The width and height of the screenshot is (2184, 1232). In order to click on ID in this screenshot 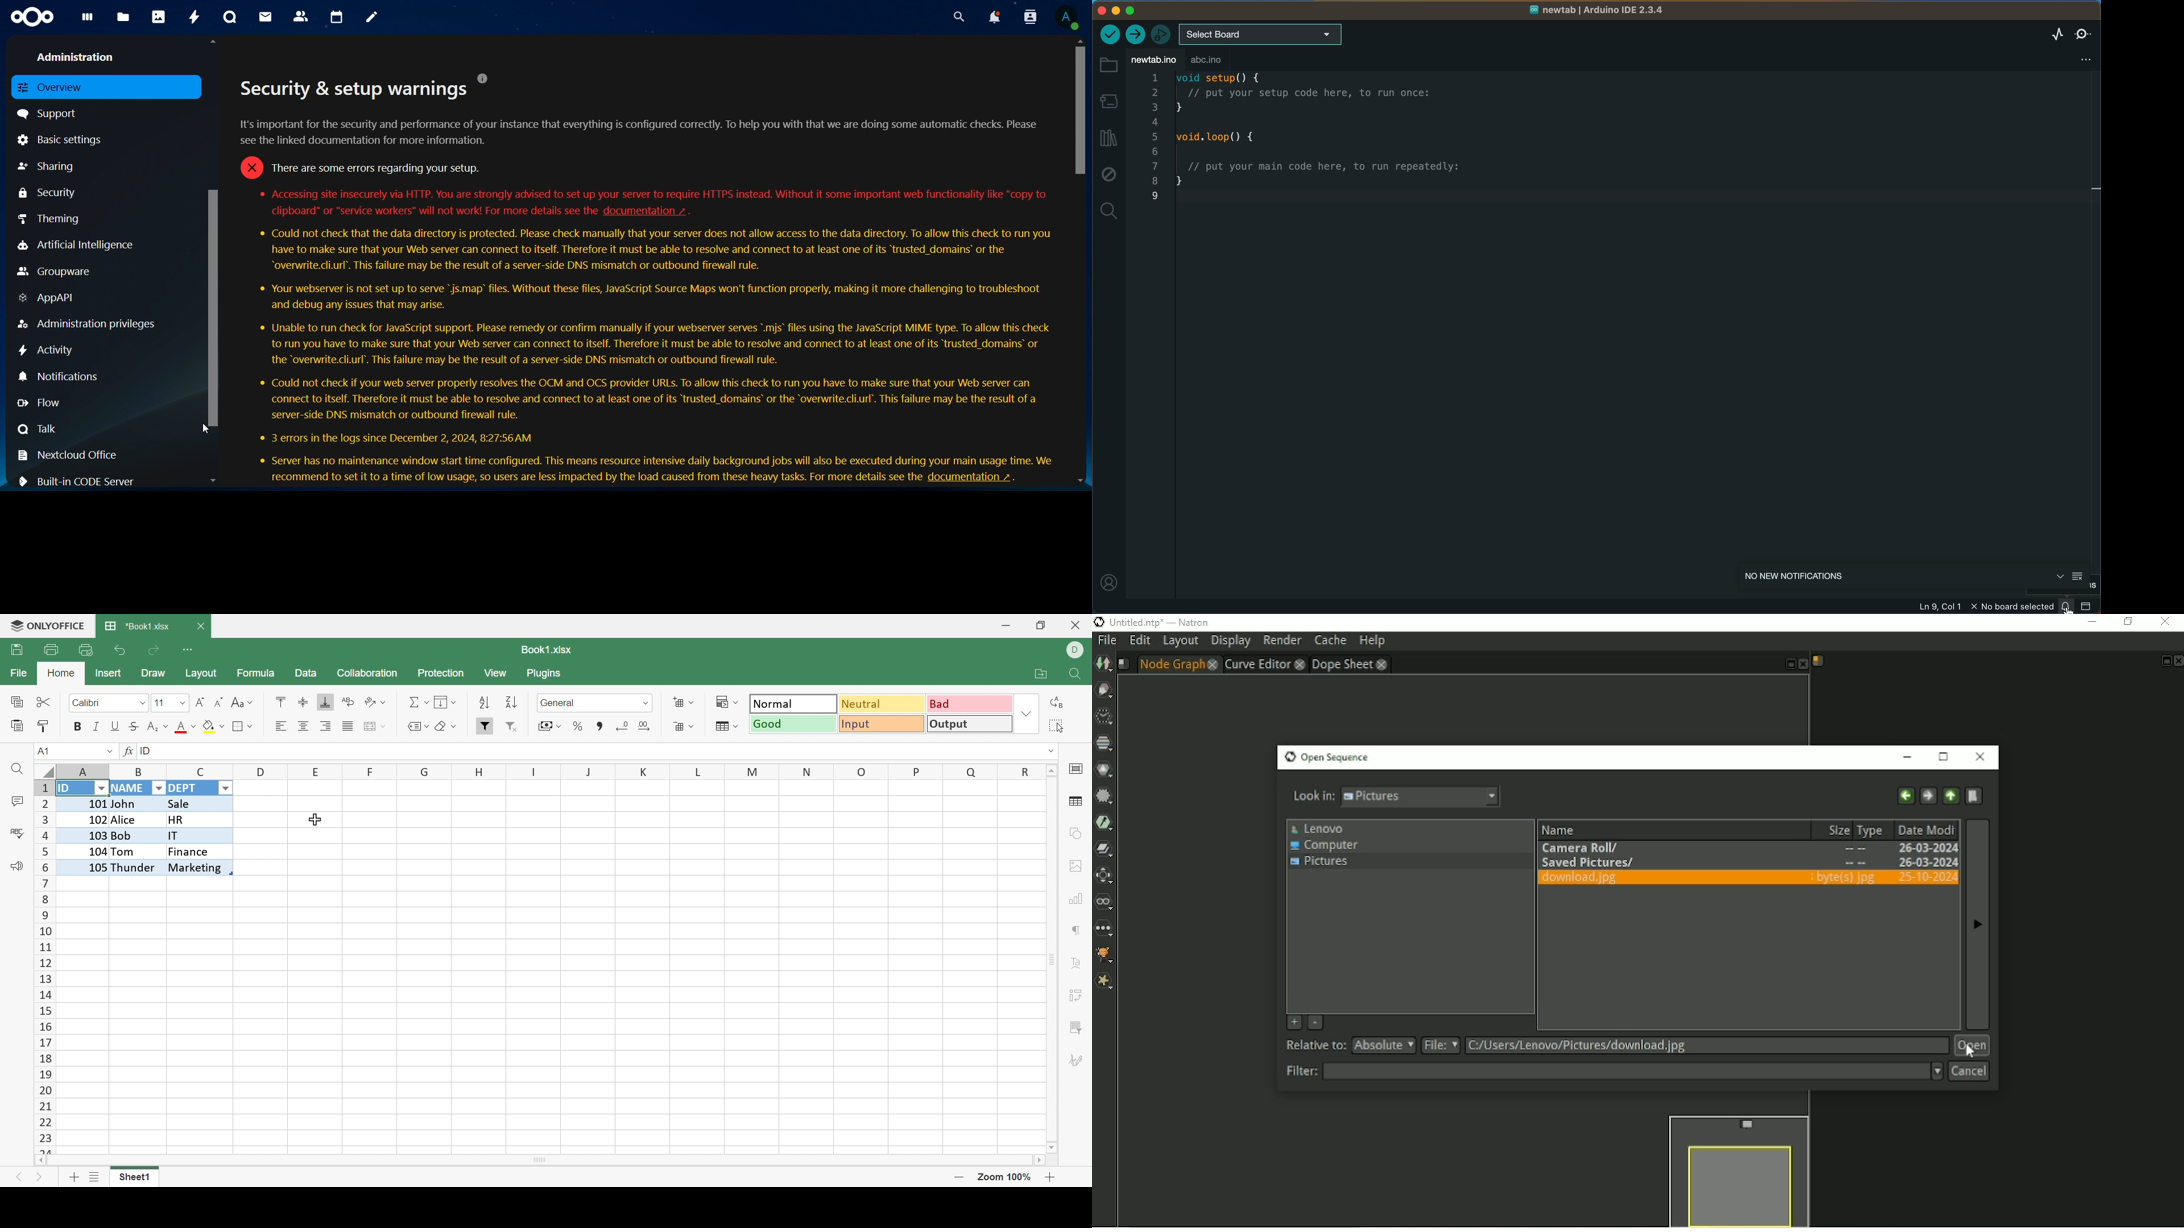, I will do `click(68, 789)`.